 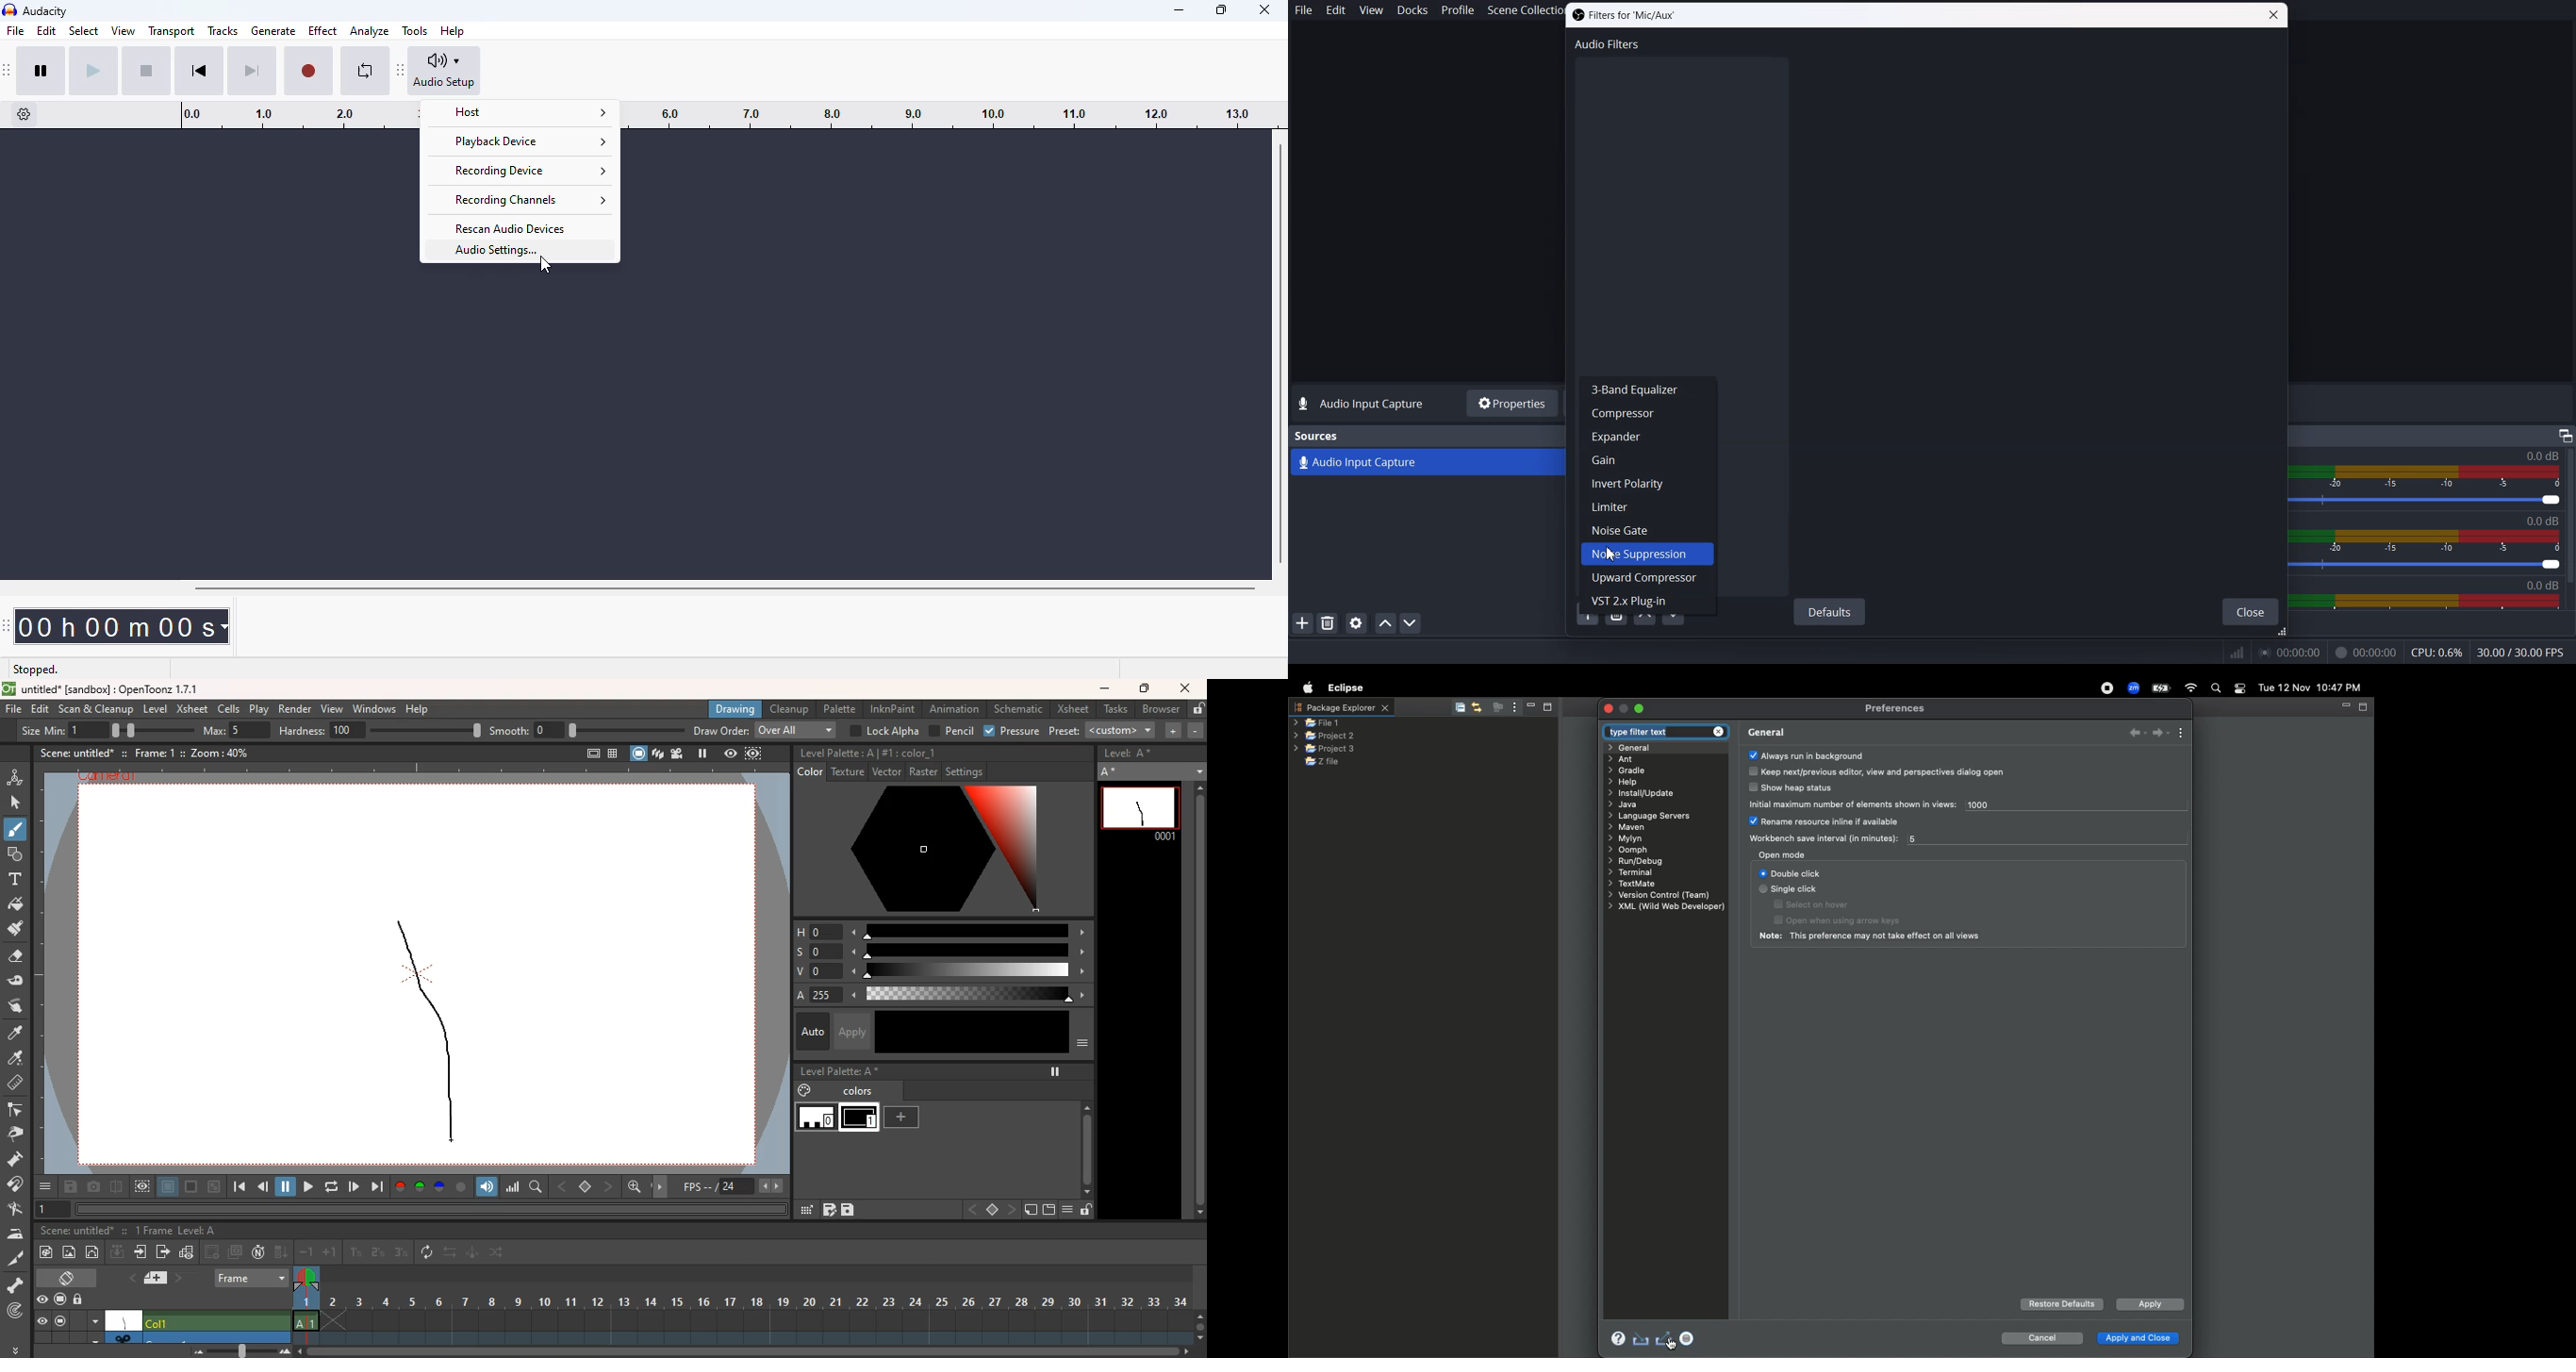 What do you see at coordinates (116, 1186) in the screenshot?
I see `divide` at bounding box center [116, 1186].